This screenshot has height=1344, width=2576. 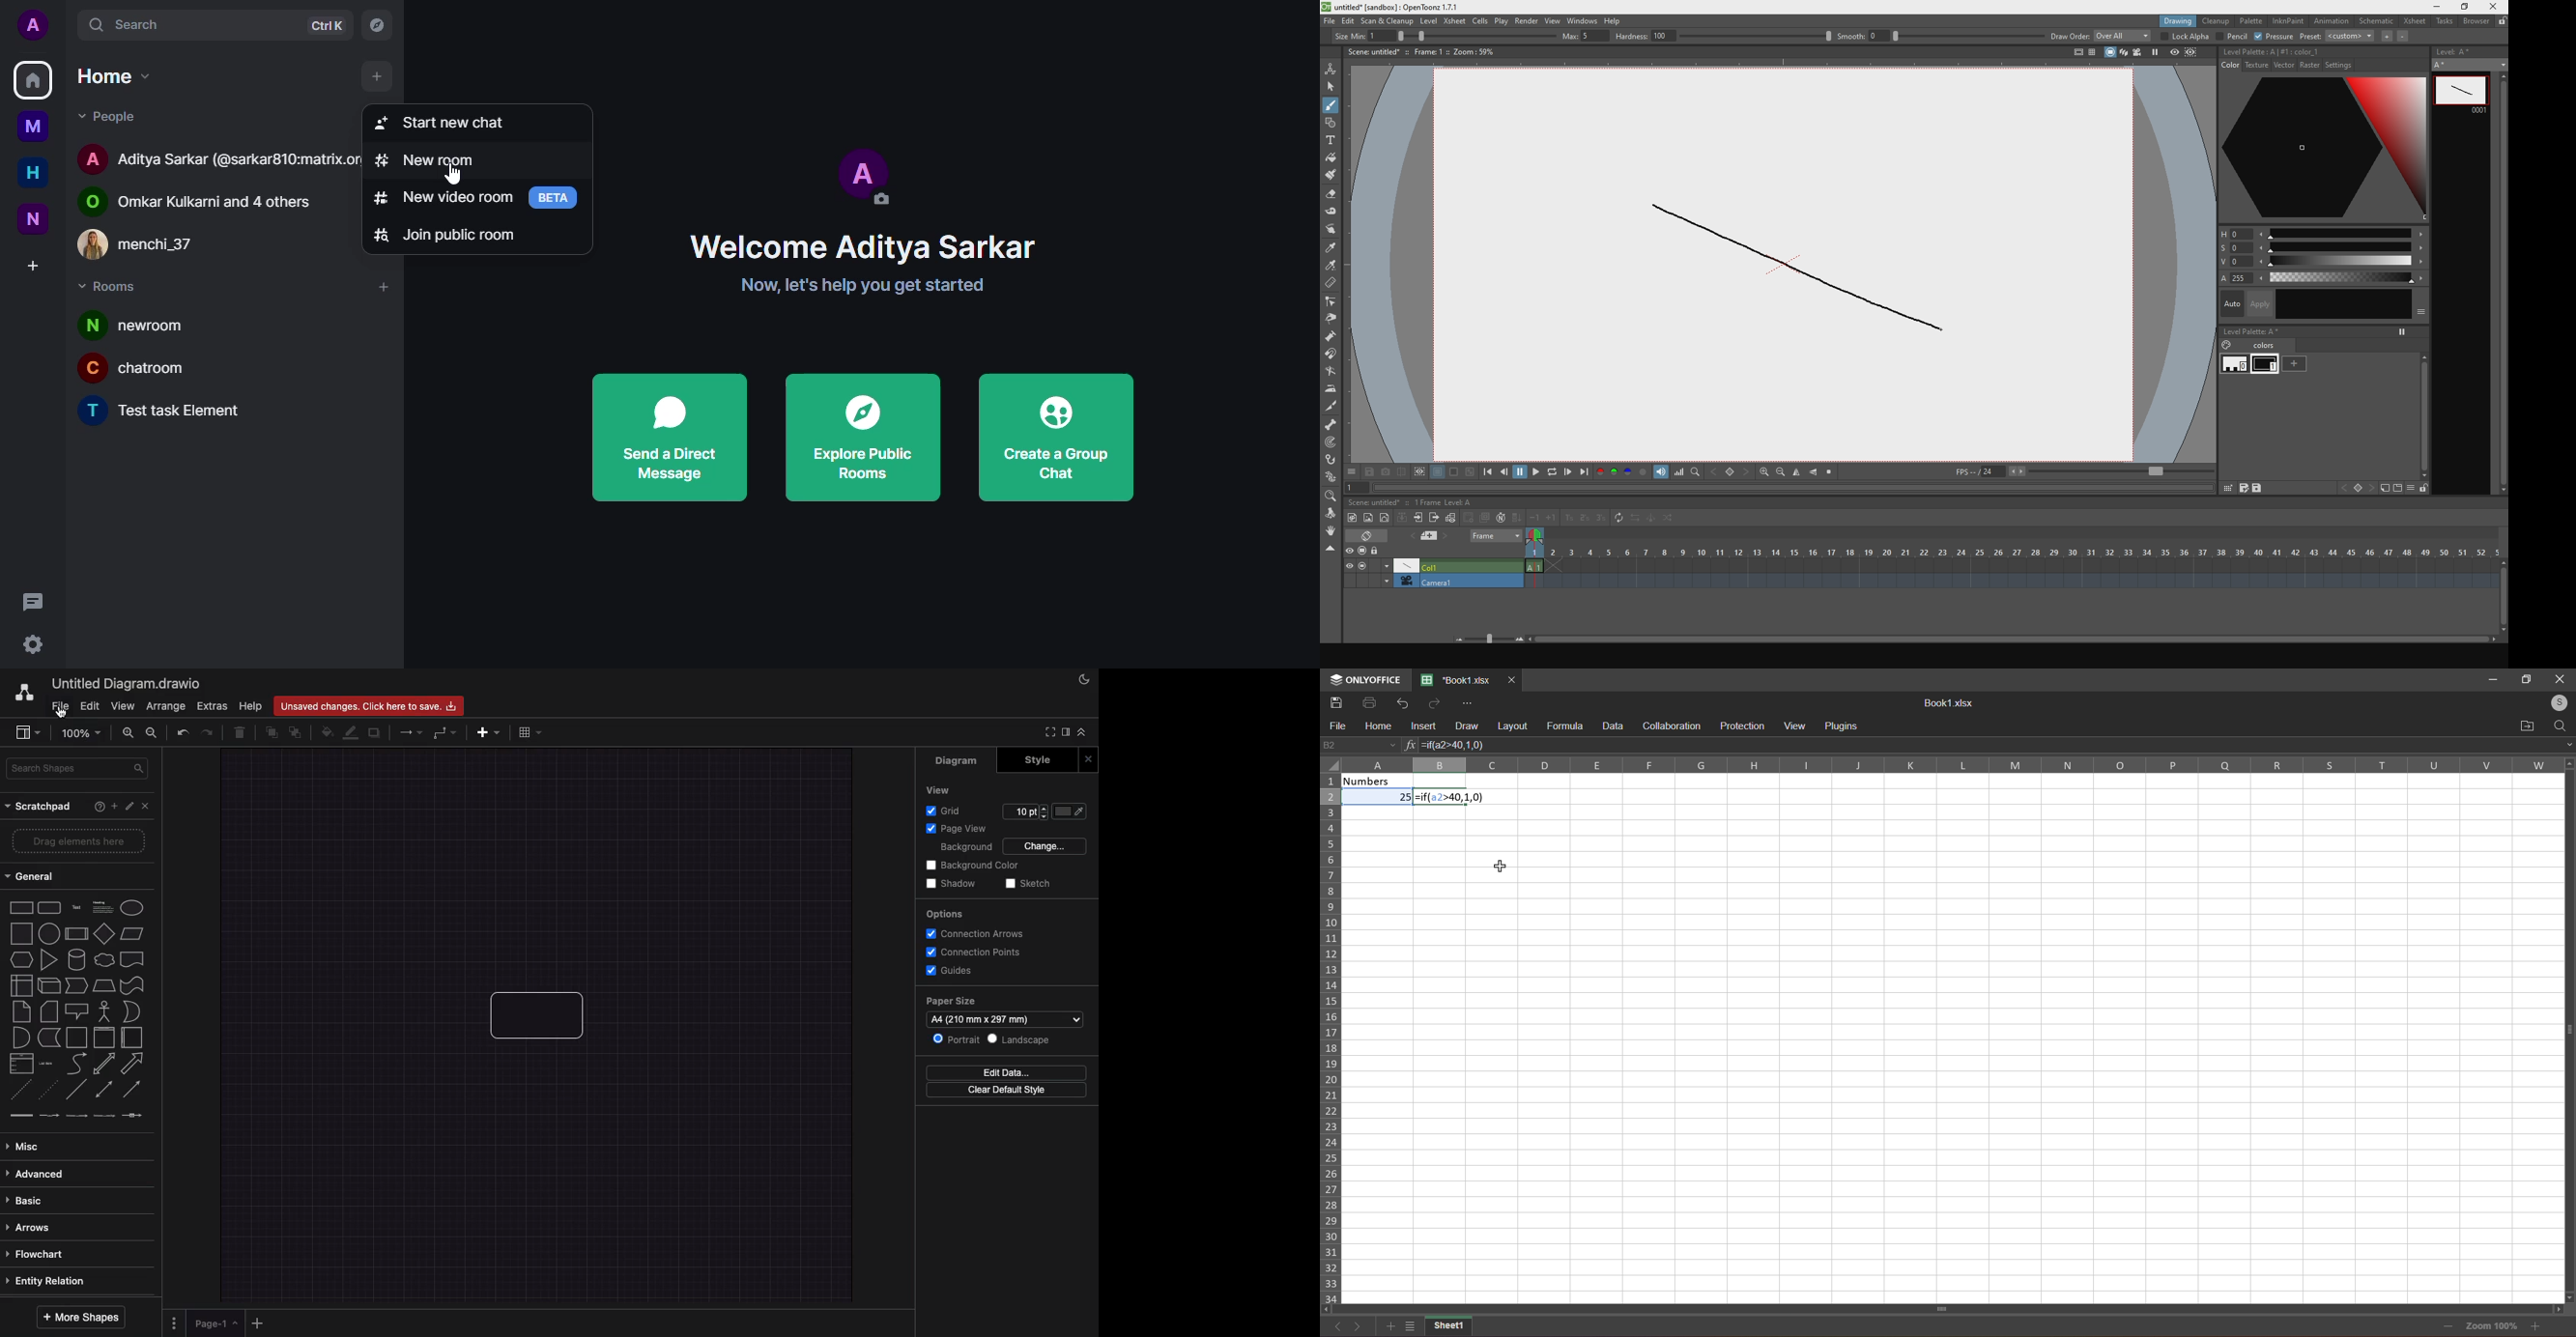 I want to click on save, so click(x=2243, y=489).